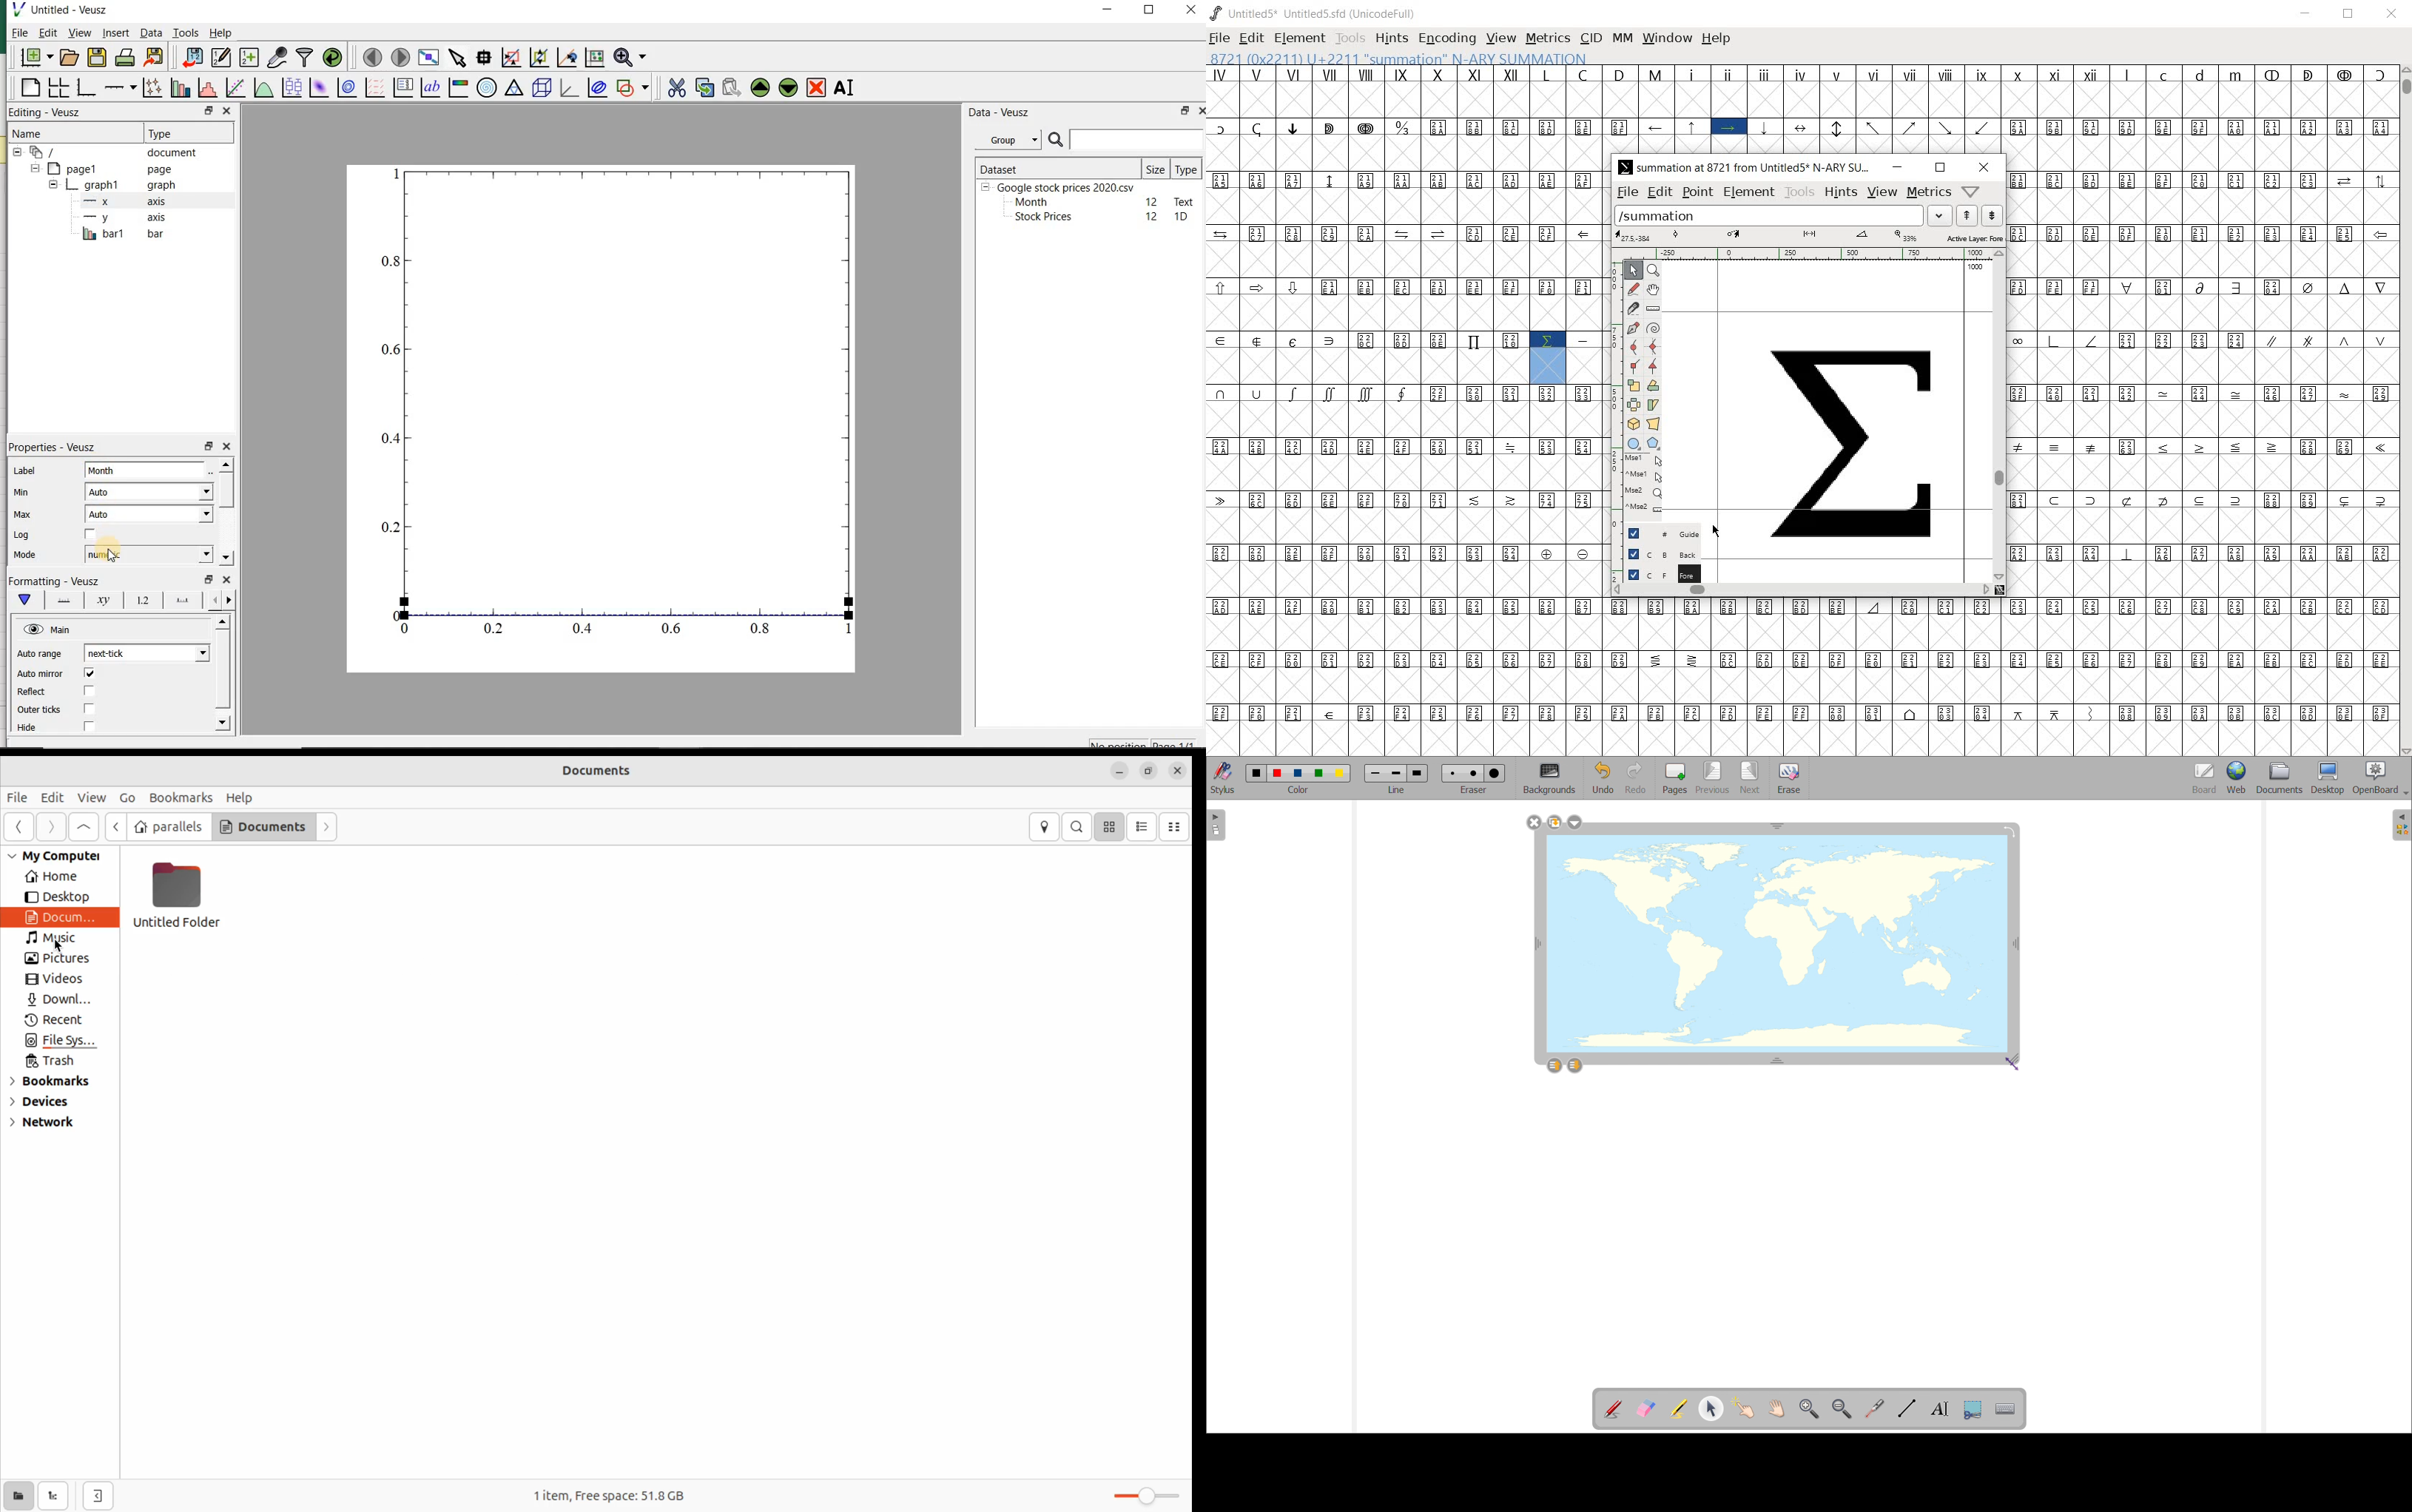 The image size is (2436, 1512). What do you see at coordinates (2017, 1060) in the screenshot?
I see `resize` at bounding box center [2017, 1060].